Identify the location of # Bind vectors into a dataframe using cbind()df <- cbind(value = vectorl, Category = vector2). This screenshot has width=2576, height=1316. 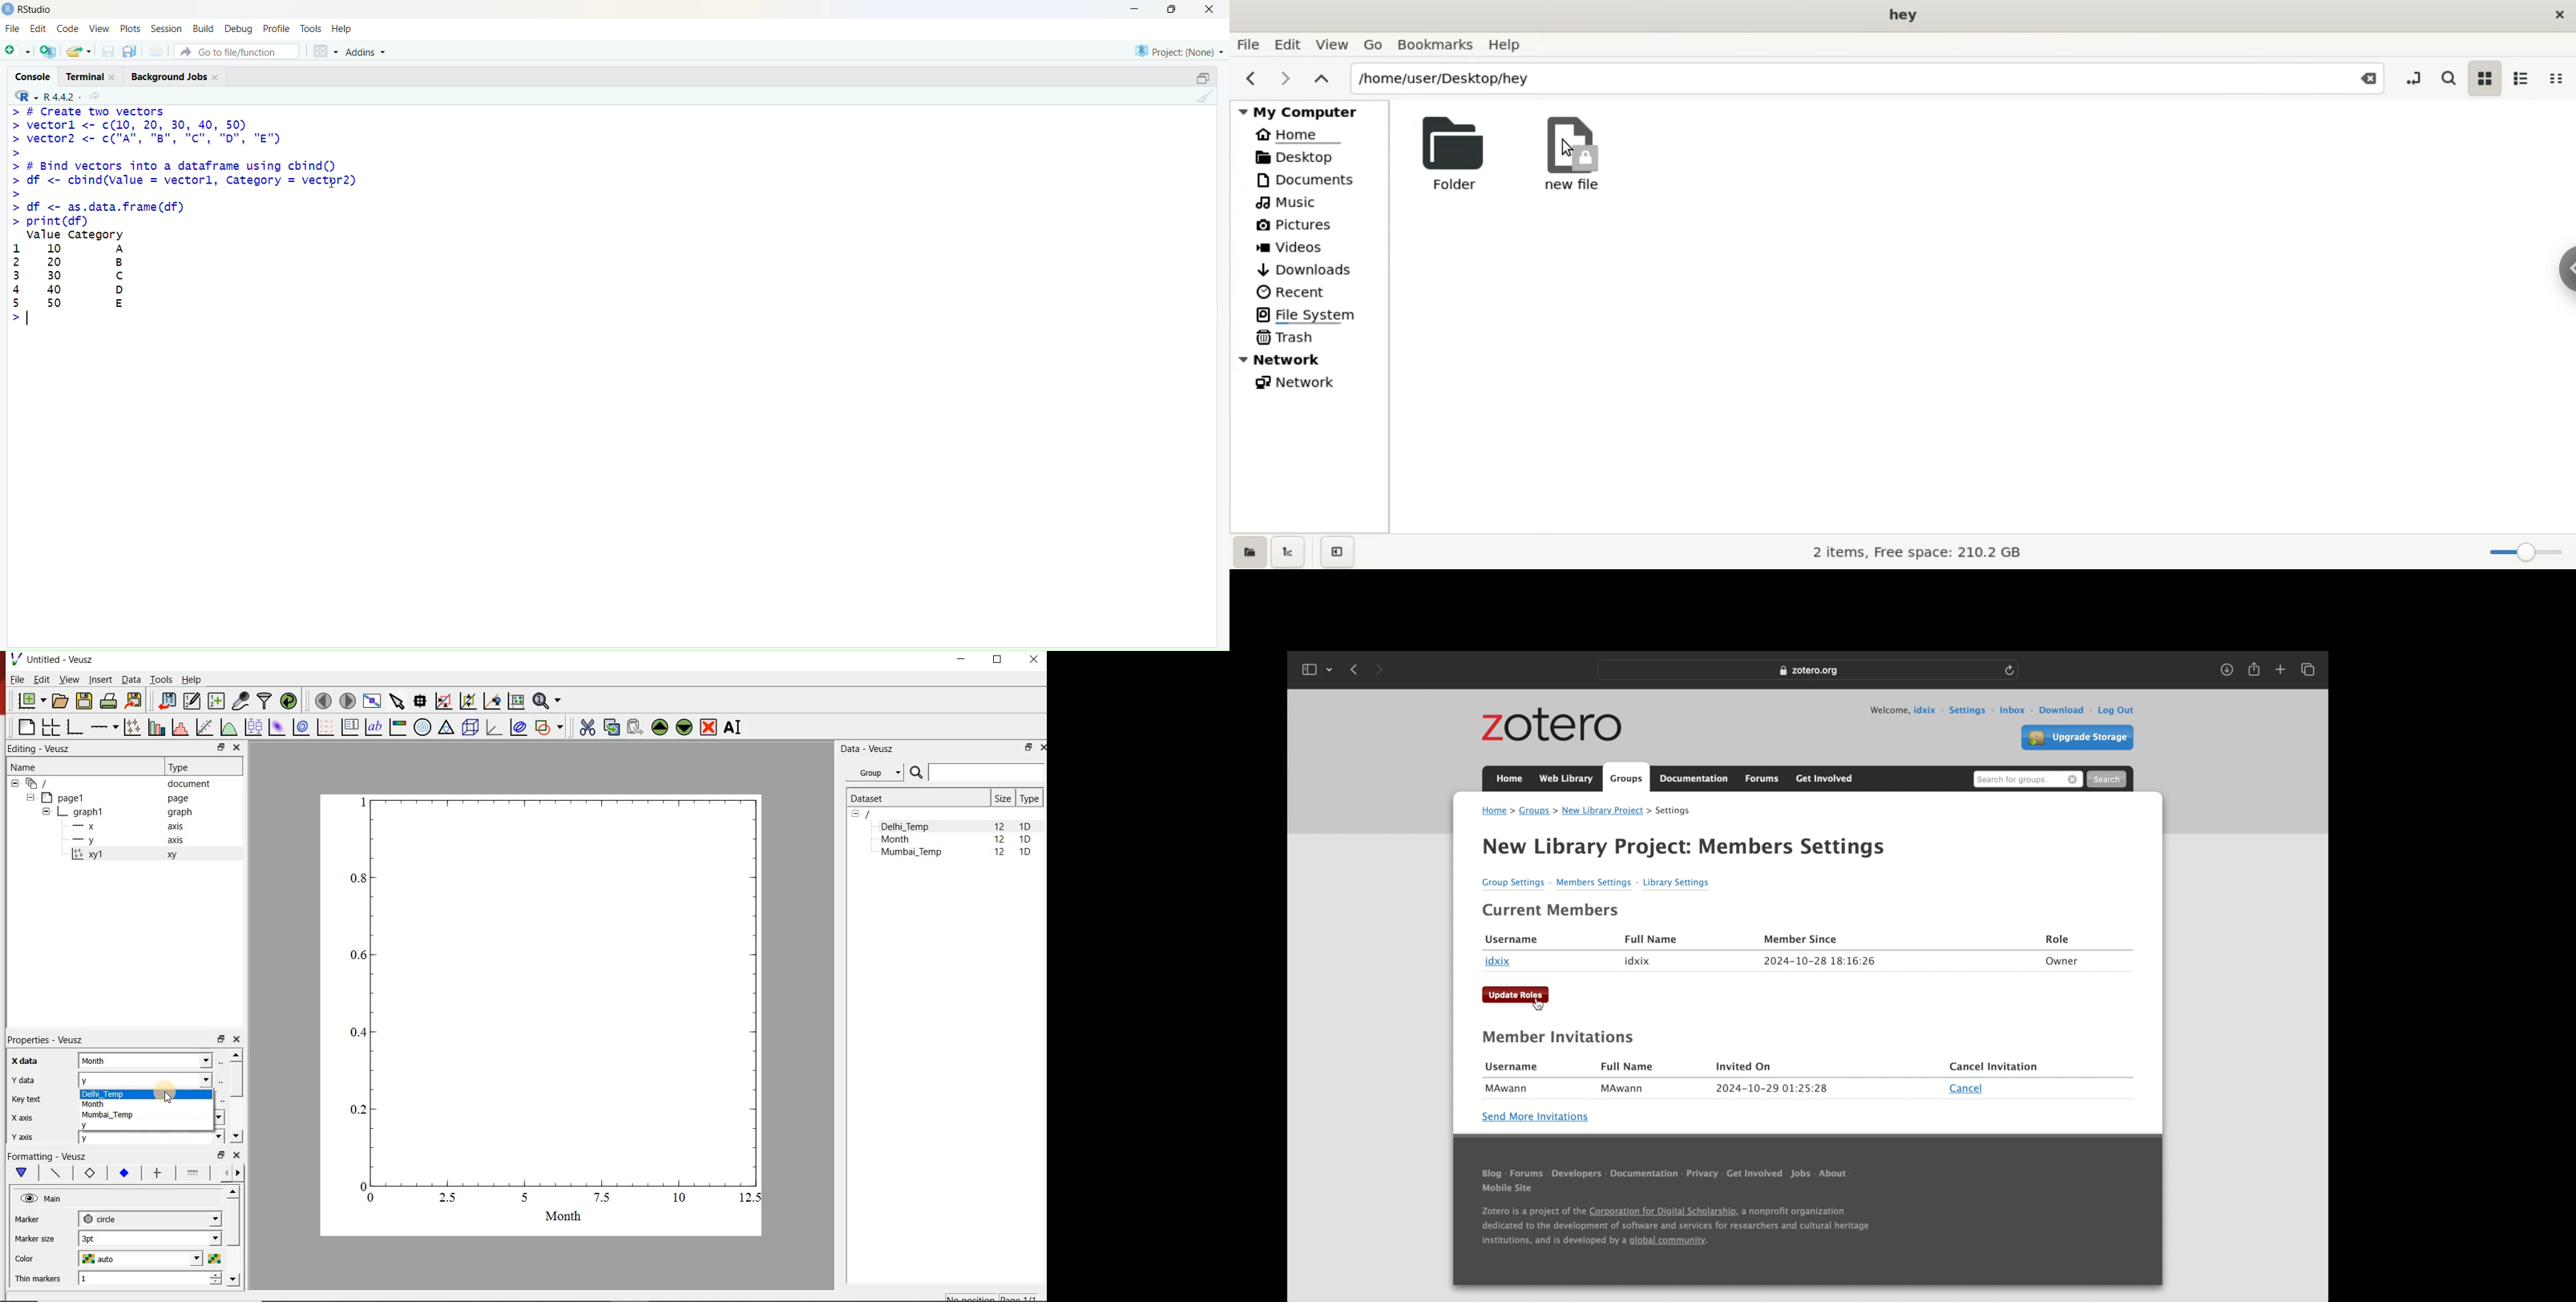
(183, 179).